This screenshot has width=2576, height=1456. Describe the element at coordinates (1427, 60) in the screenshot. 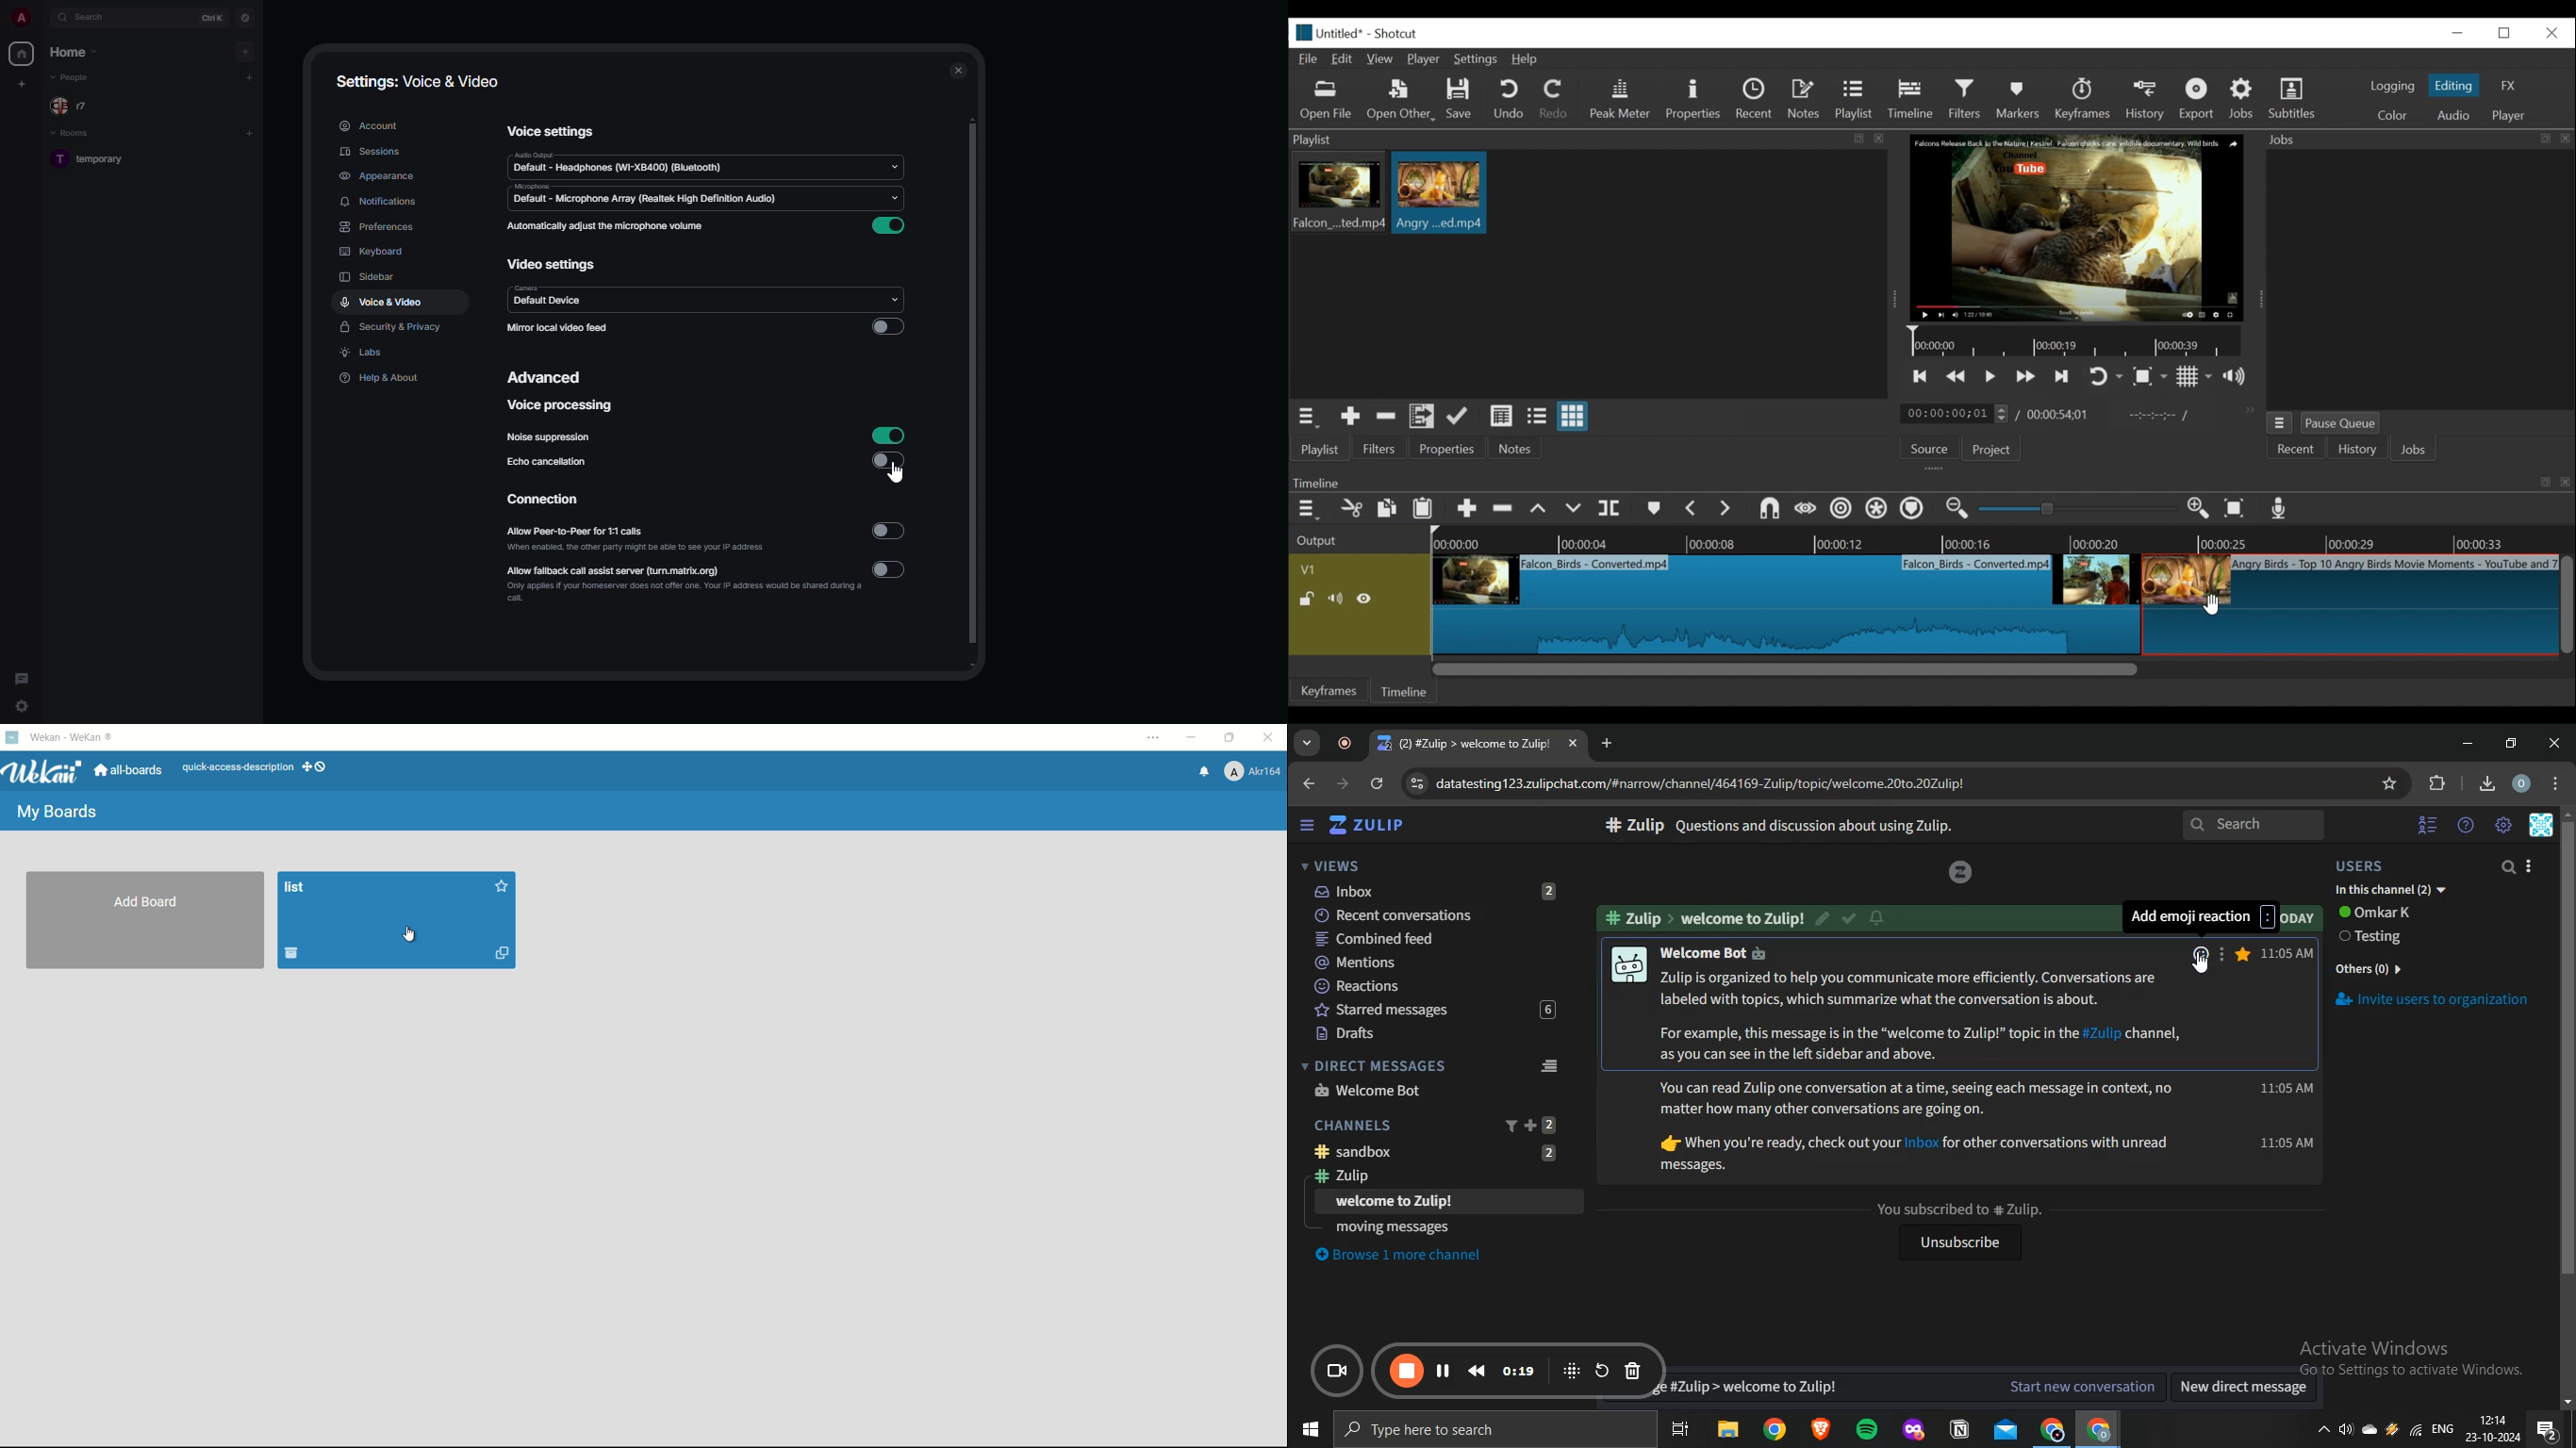

I see `Player` at that location.